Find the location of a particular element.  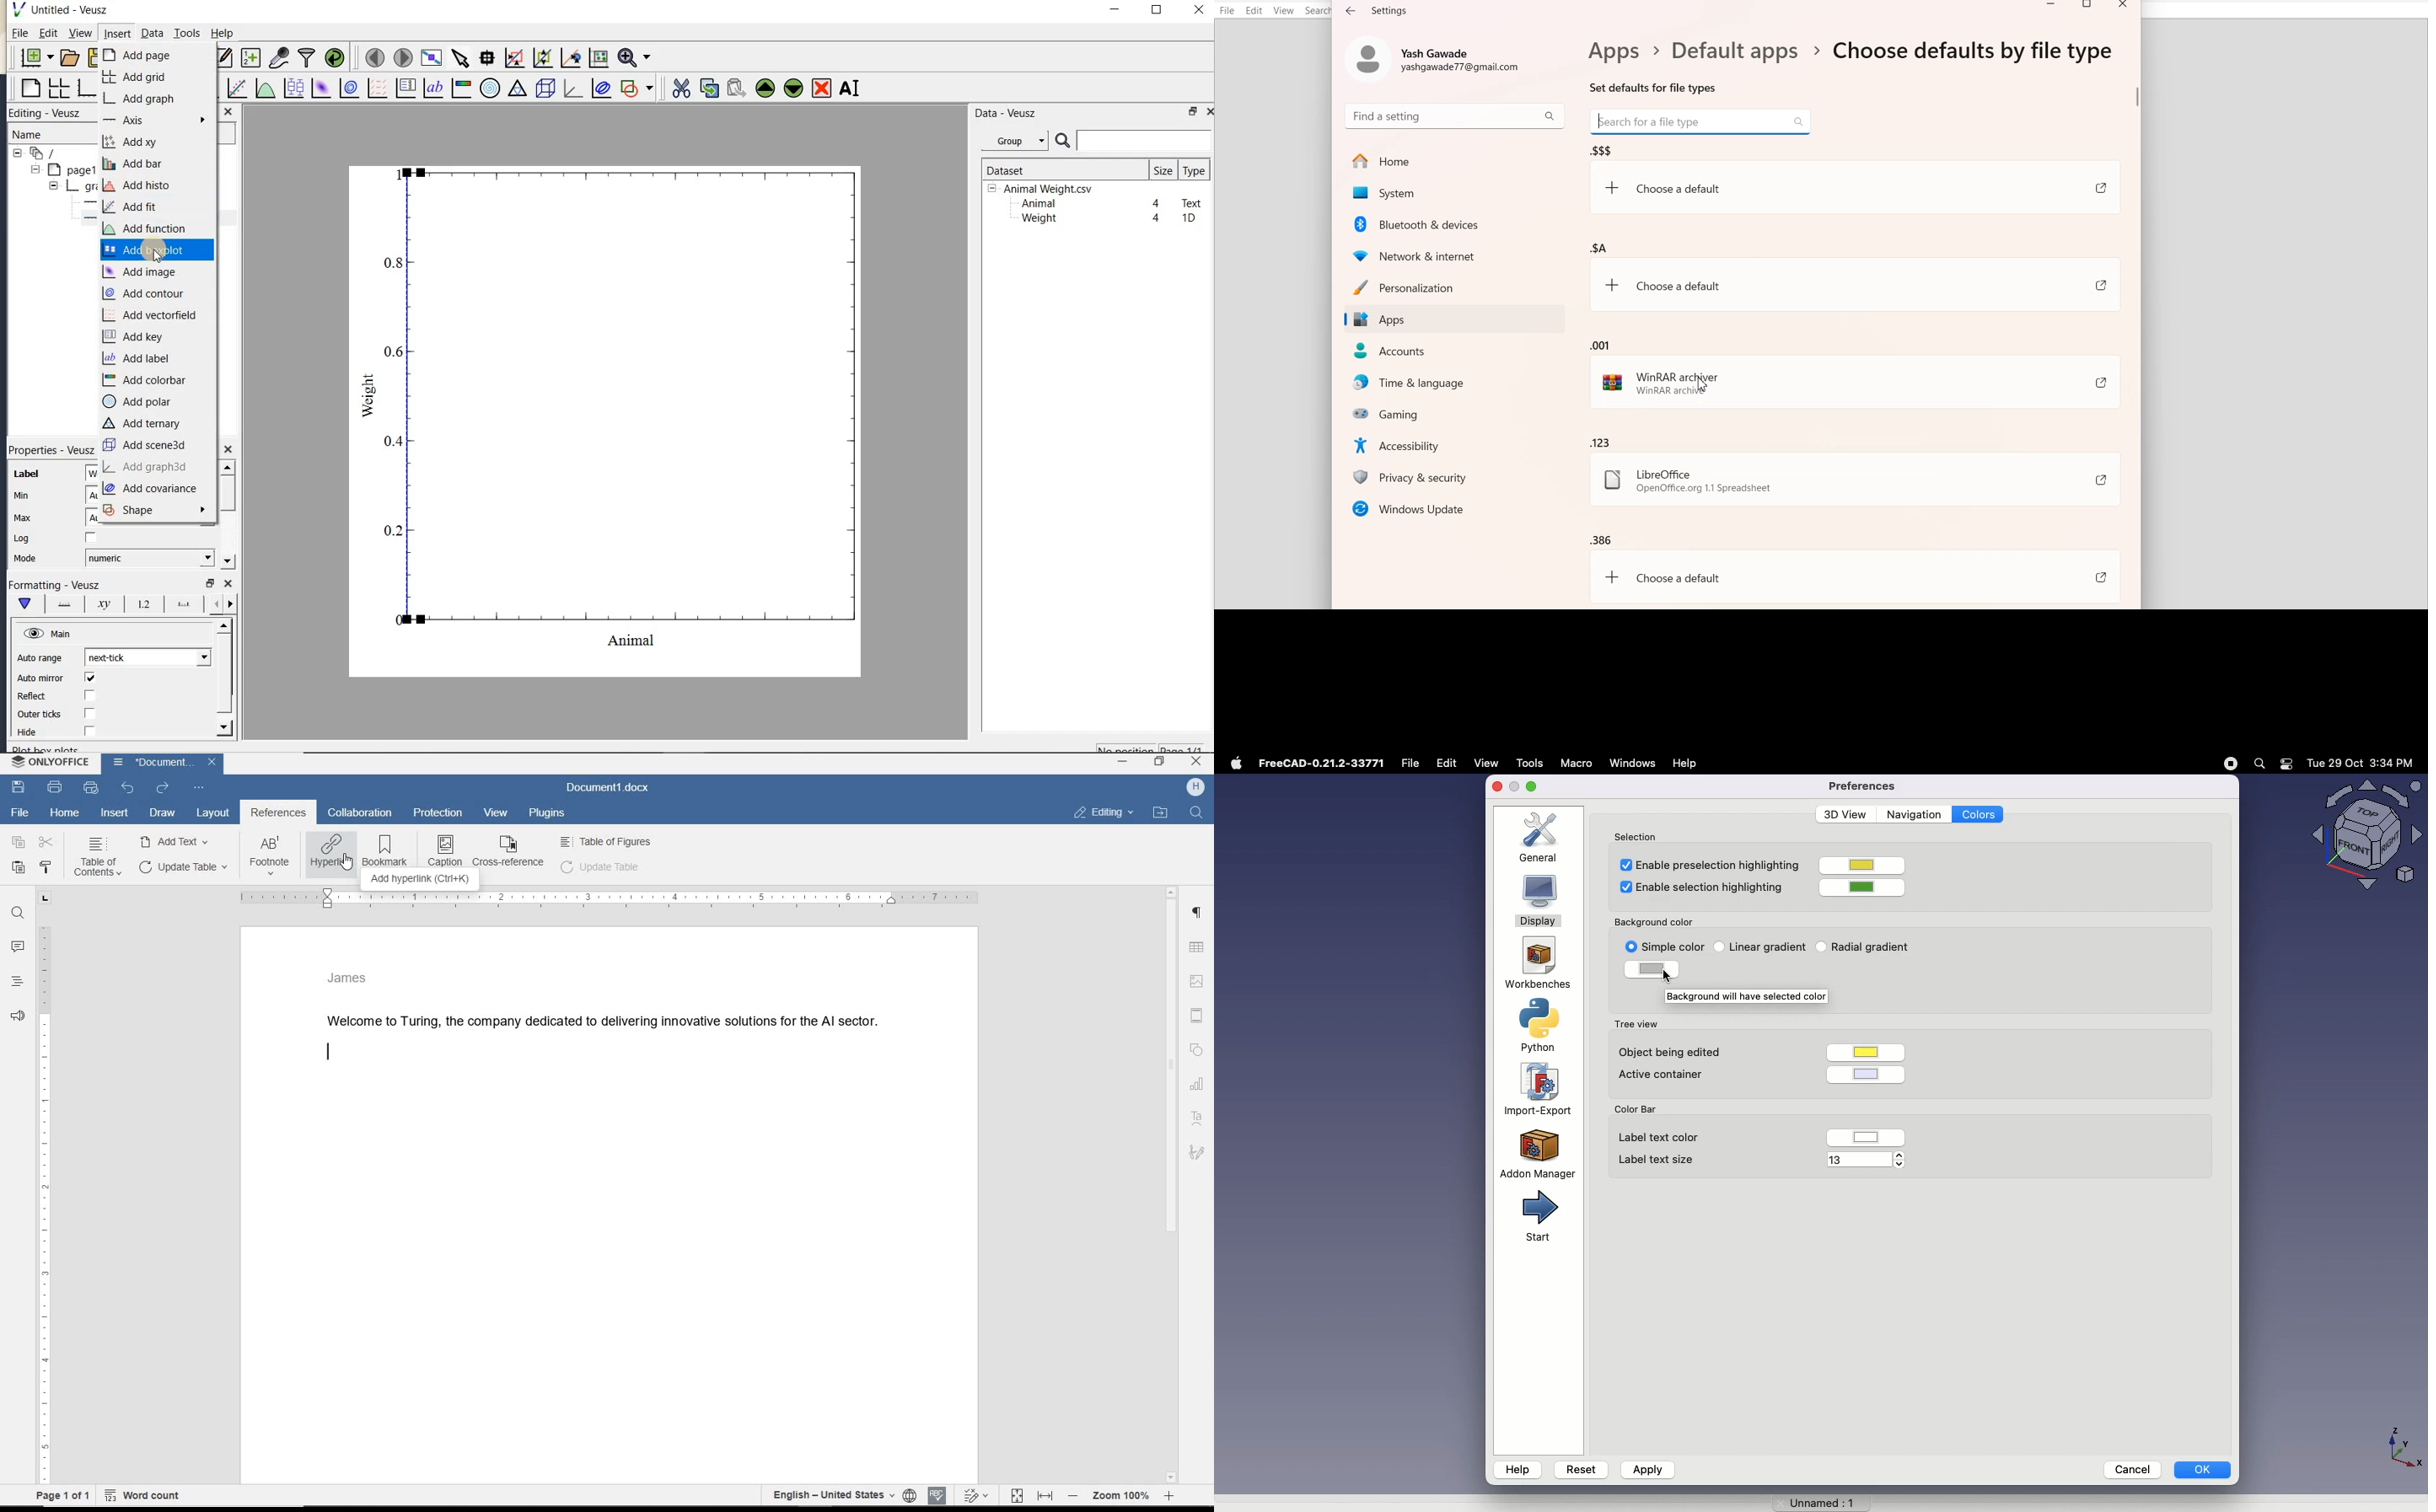

Navigation | is located at coordinates (1912, 813).